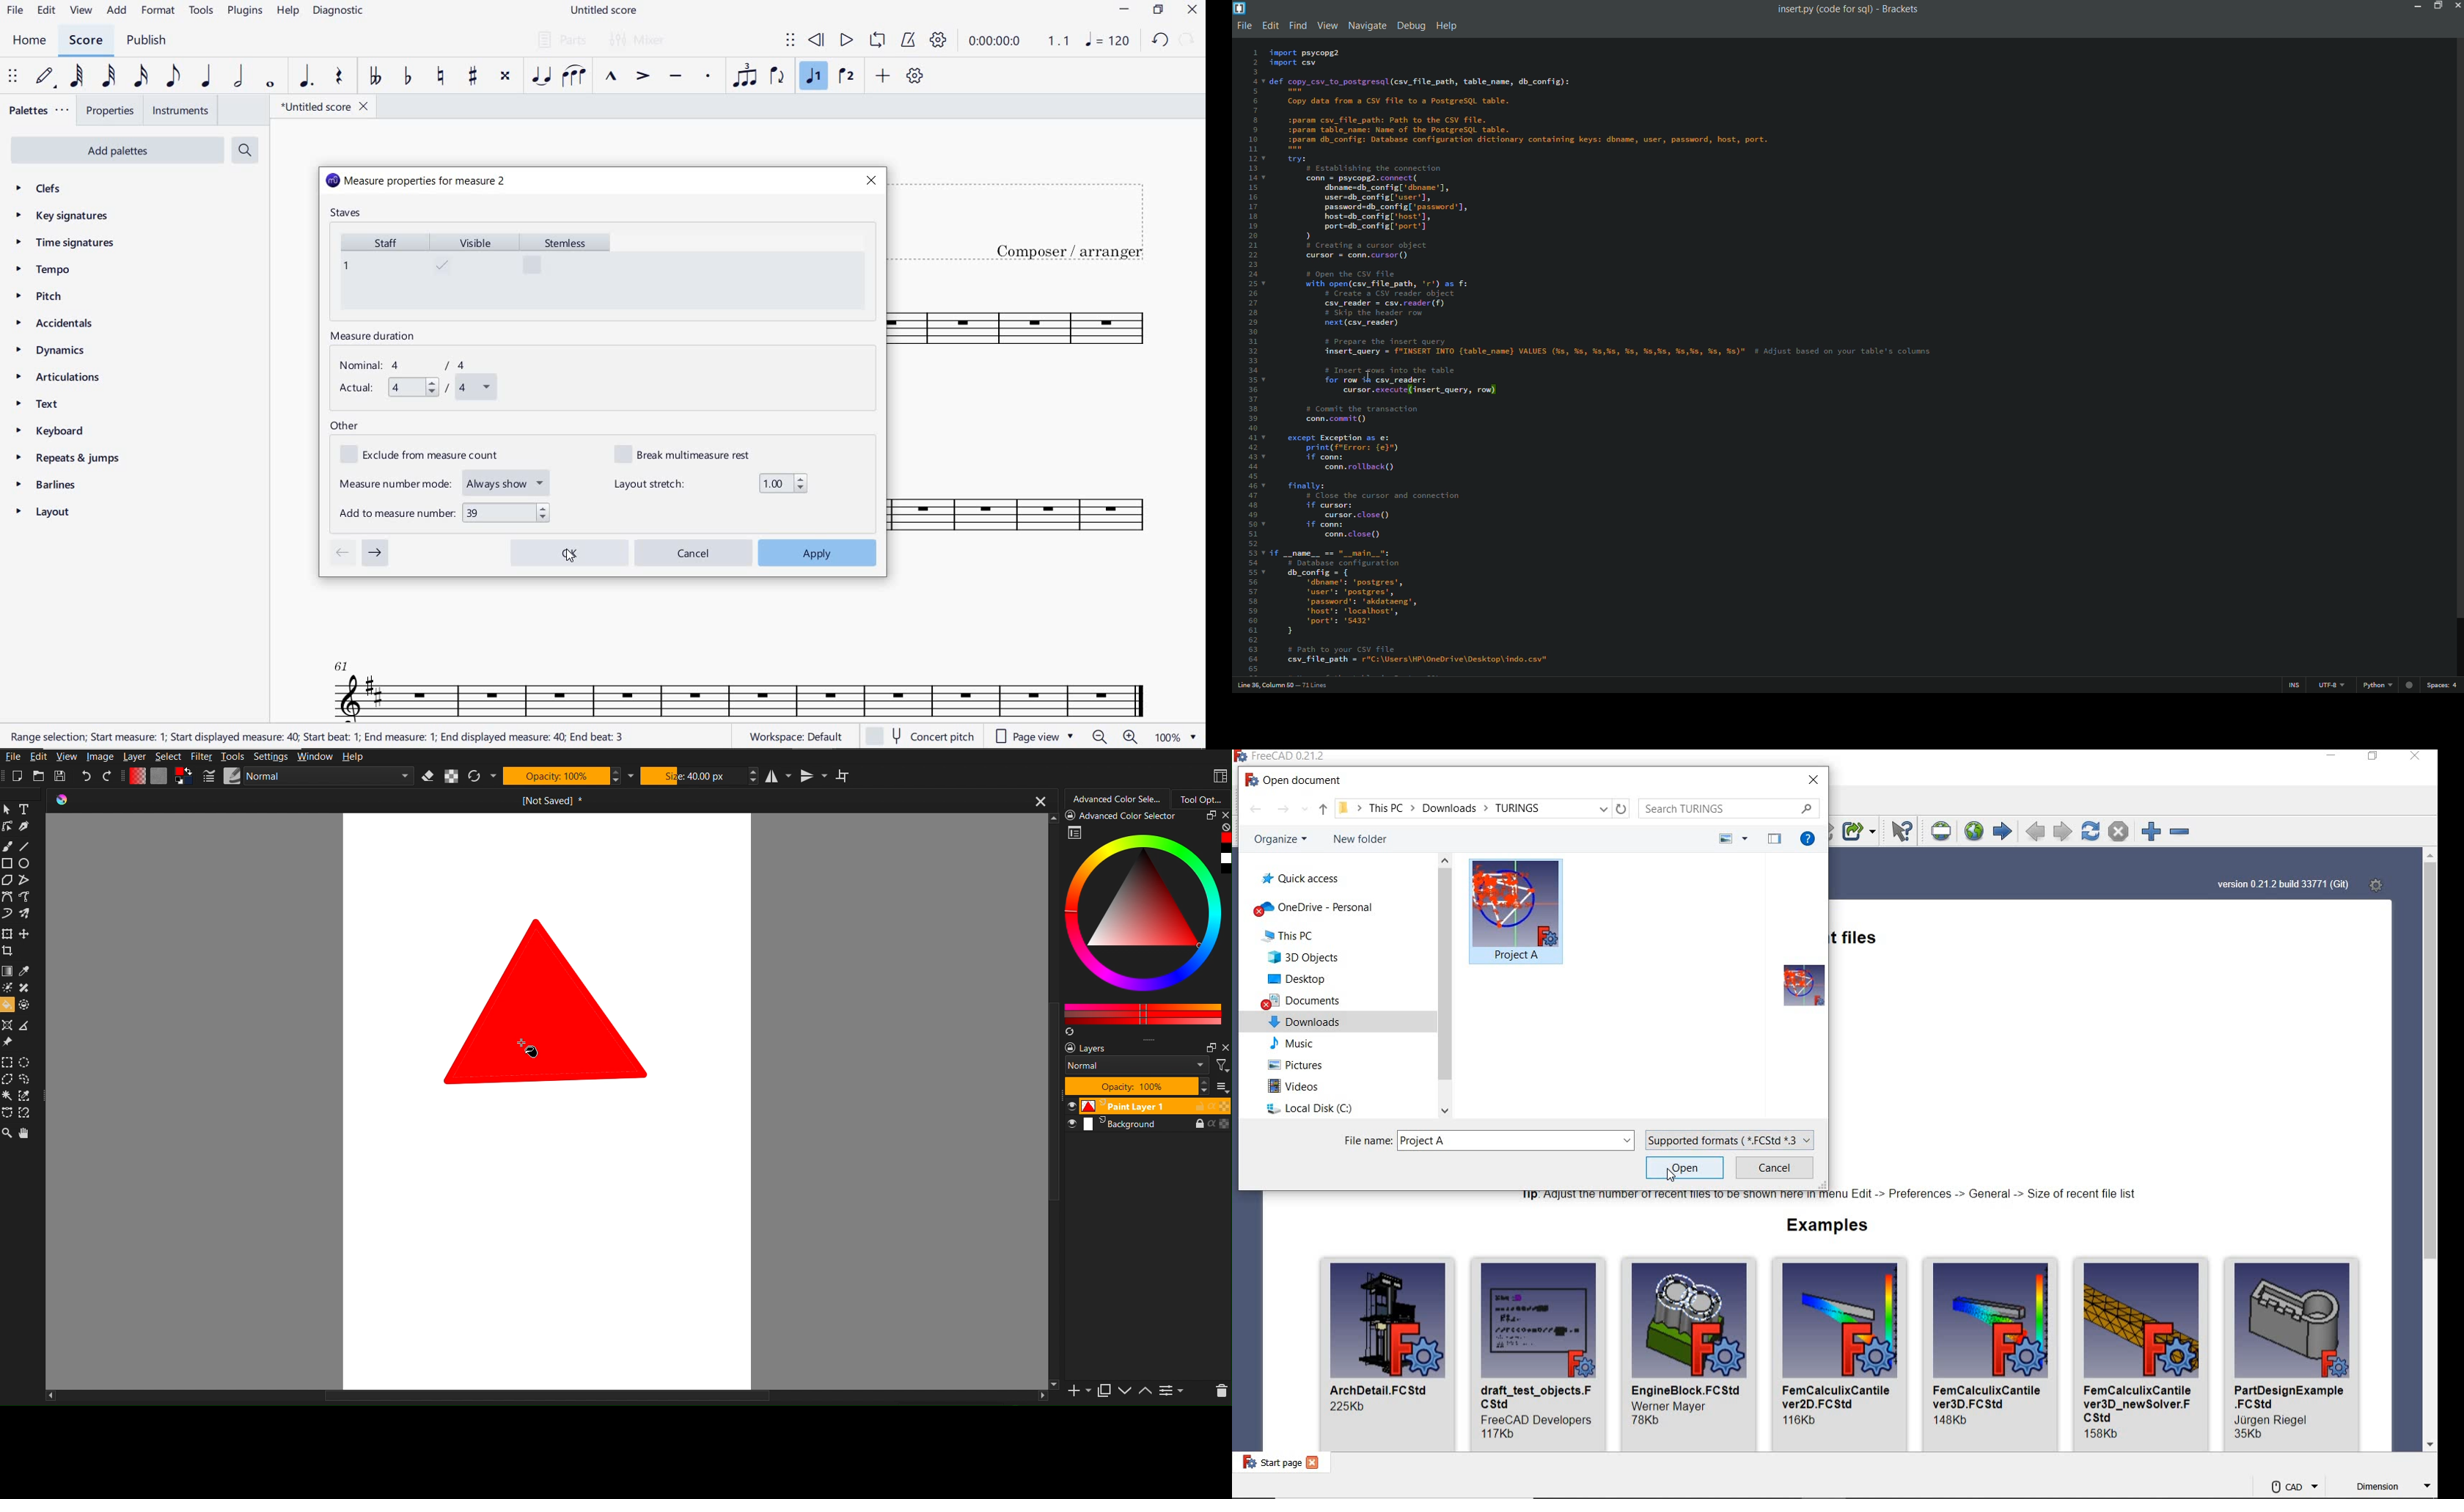 This screenshot has width=2464, height=1512. Describe the element at coordinates (574, 78) in the screenshot. I see `SLUR` at that location.